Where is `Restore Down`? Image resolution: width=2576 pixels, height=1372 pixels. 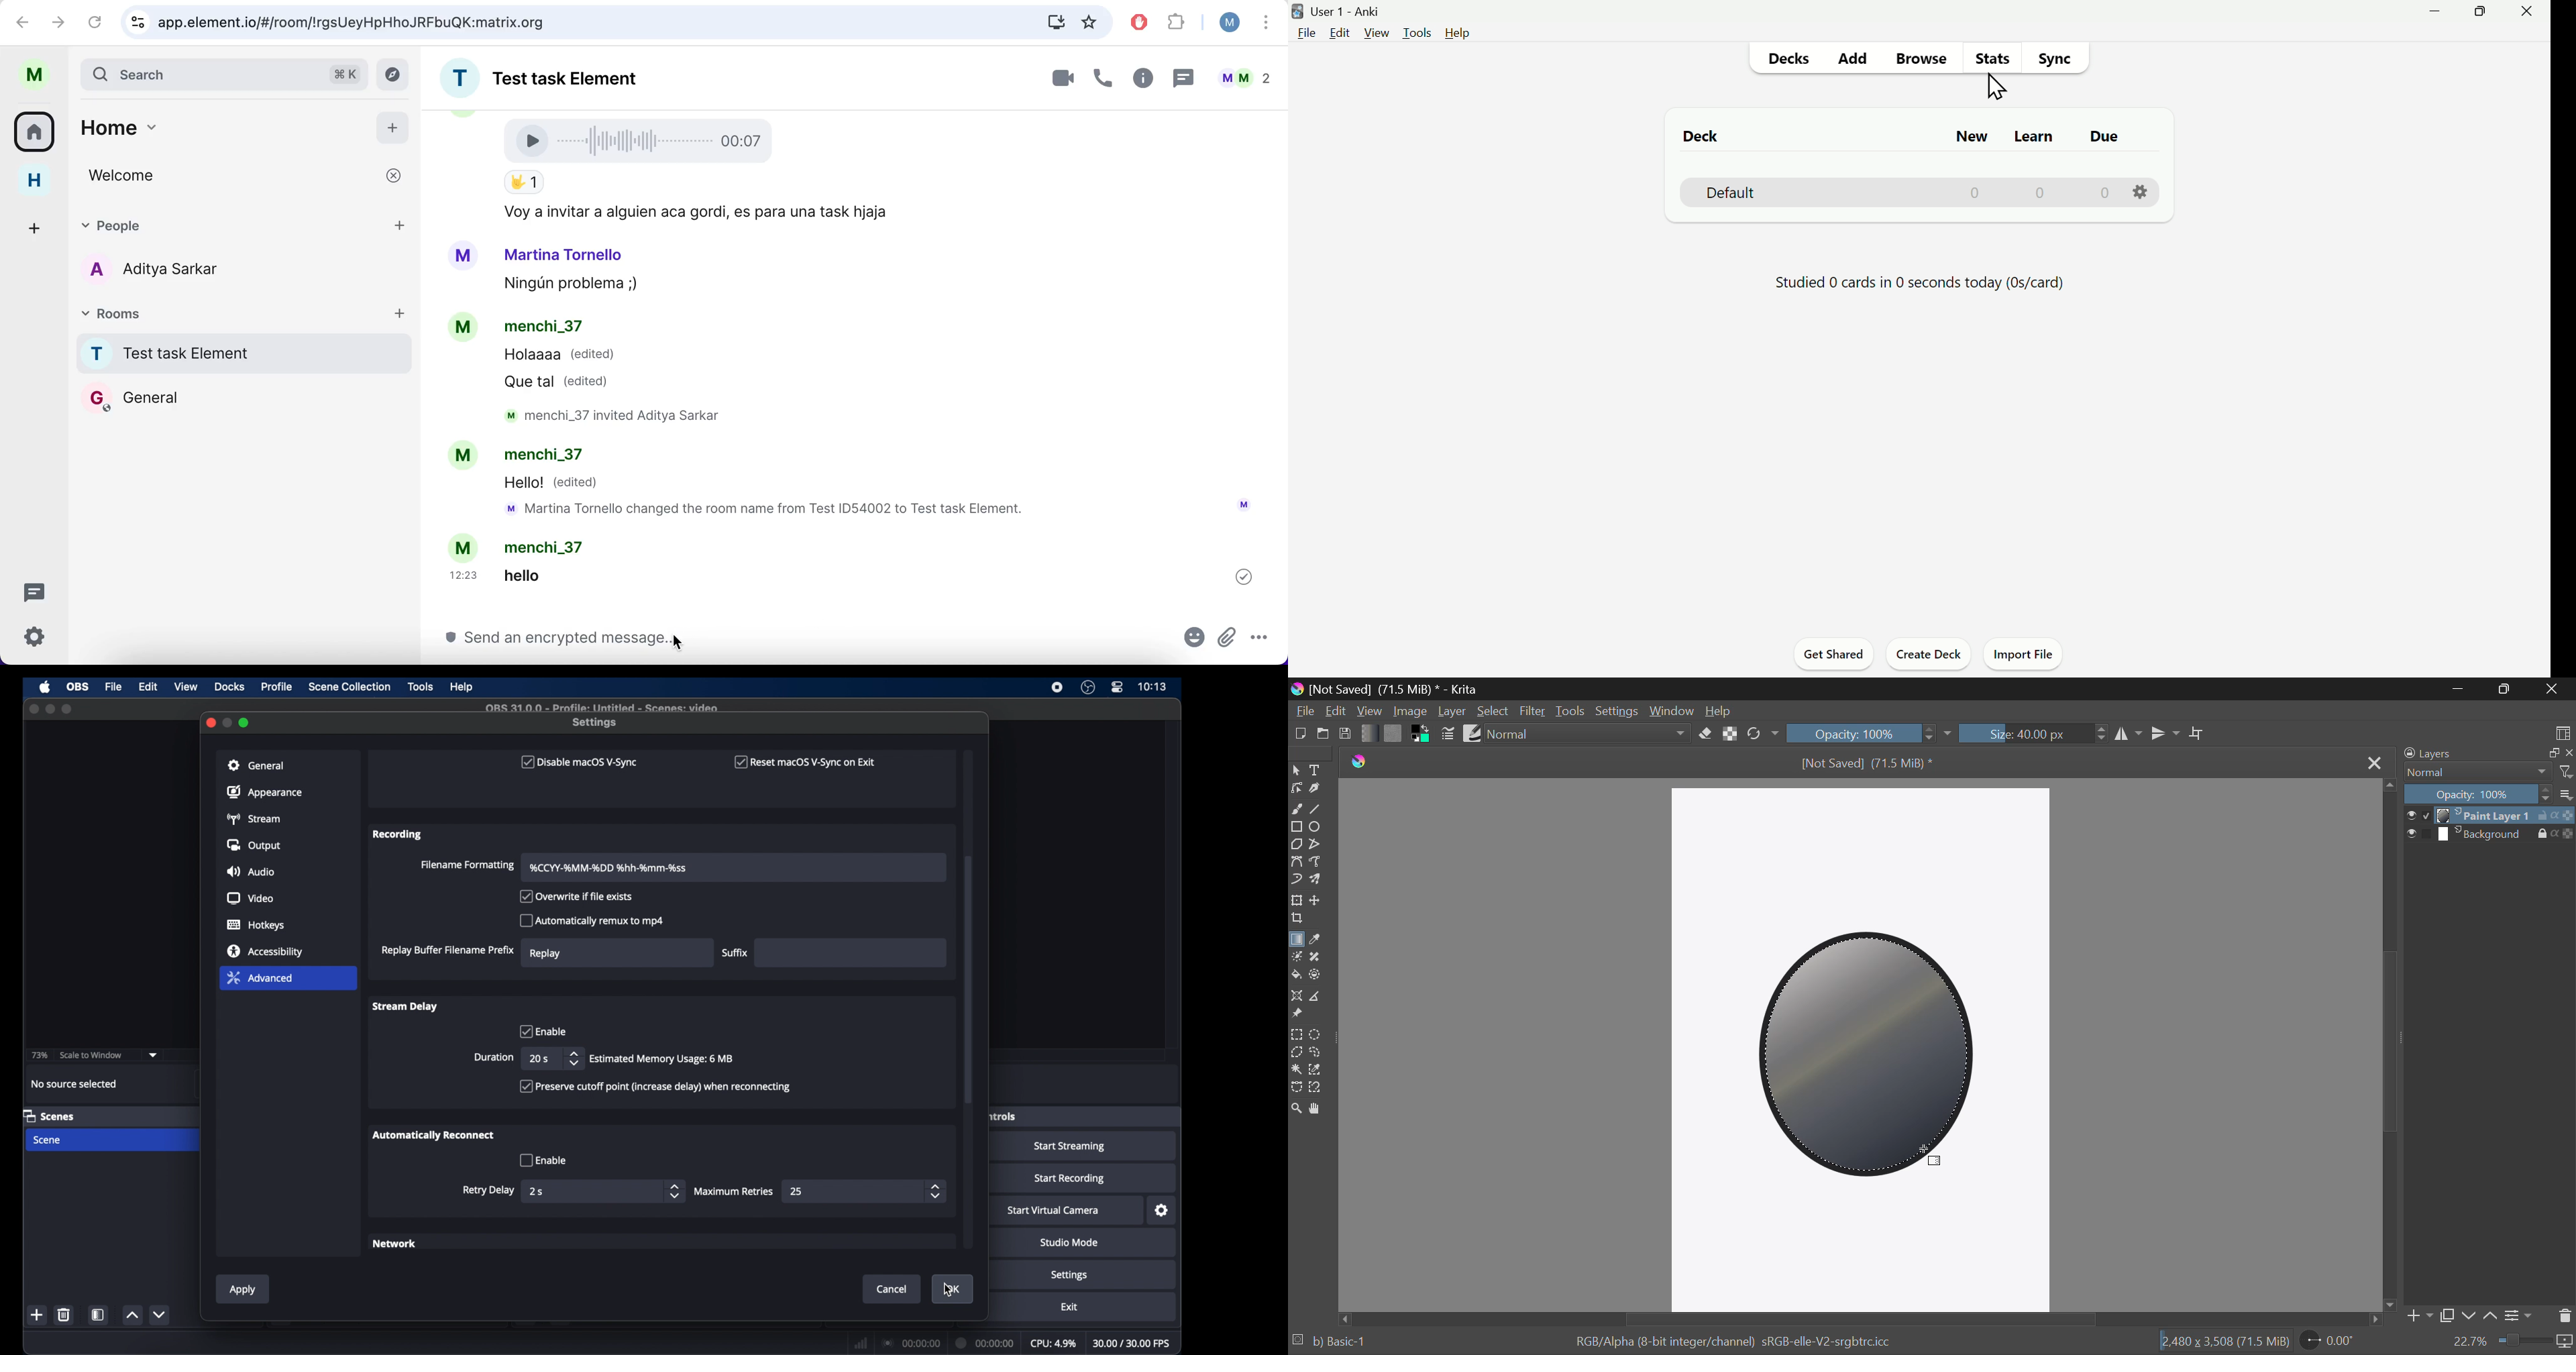
Restore Down is located at coordinates (2459, 690).